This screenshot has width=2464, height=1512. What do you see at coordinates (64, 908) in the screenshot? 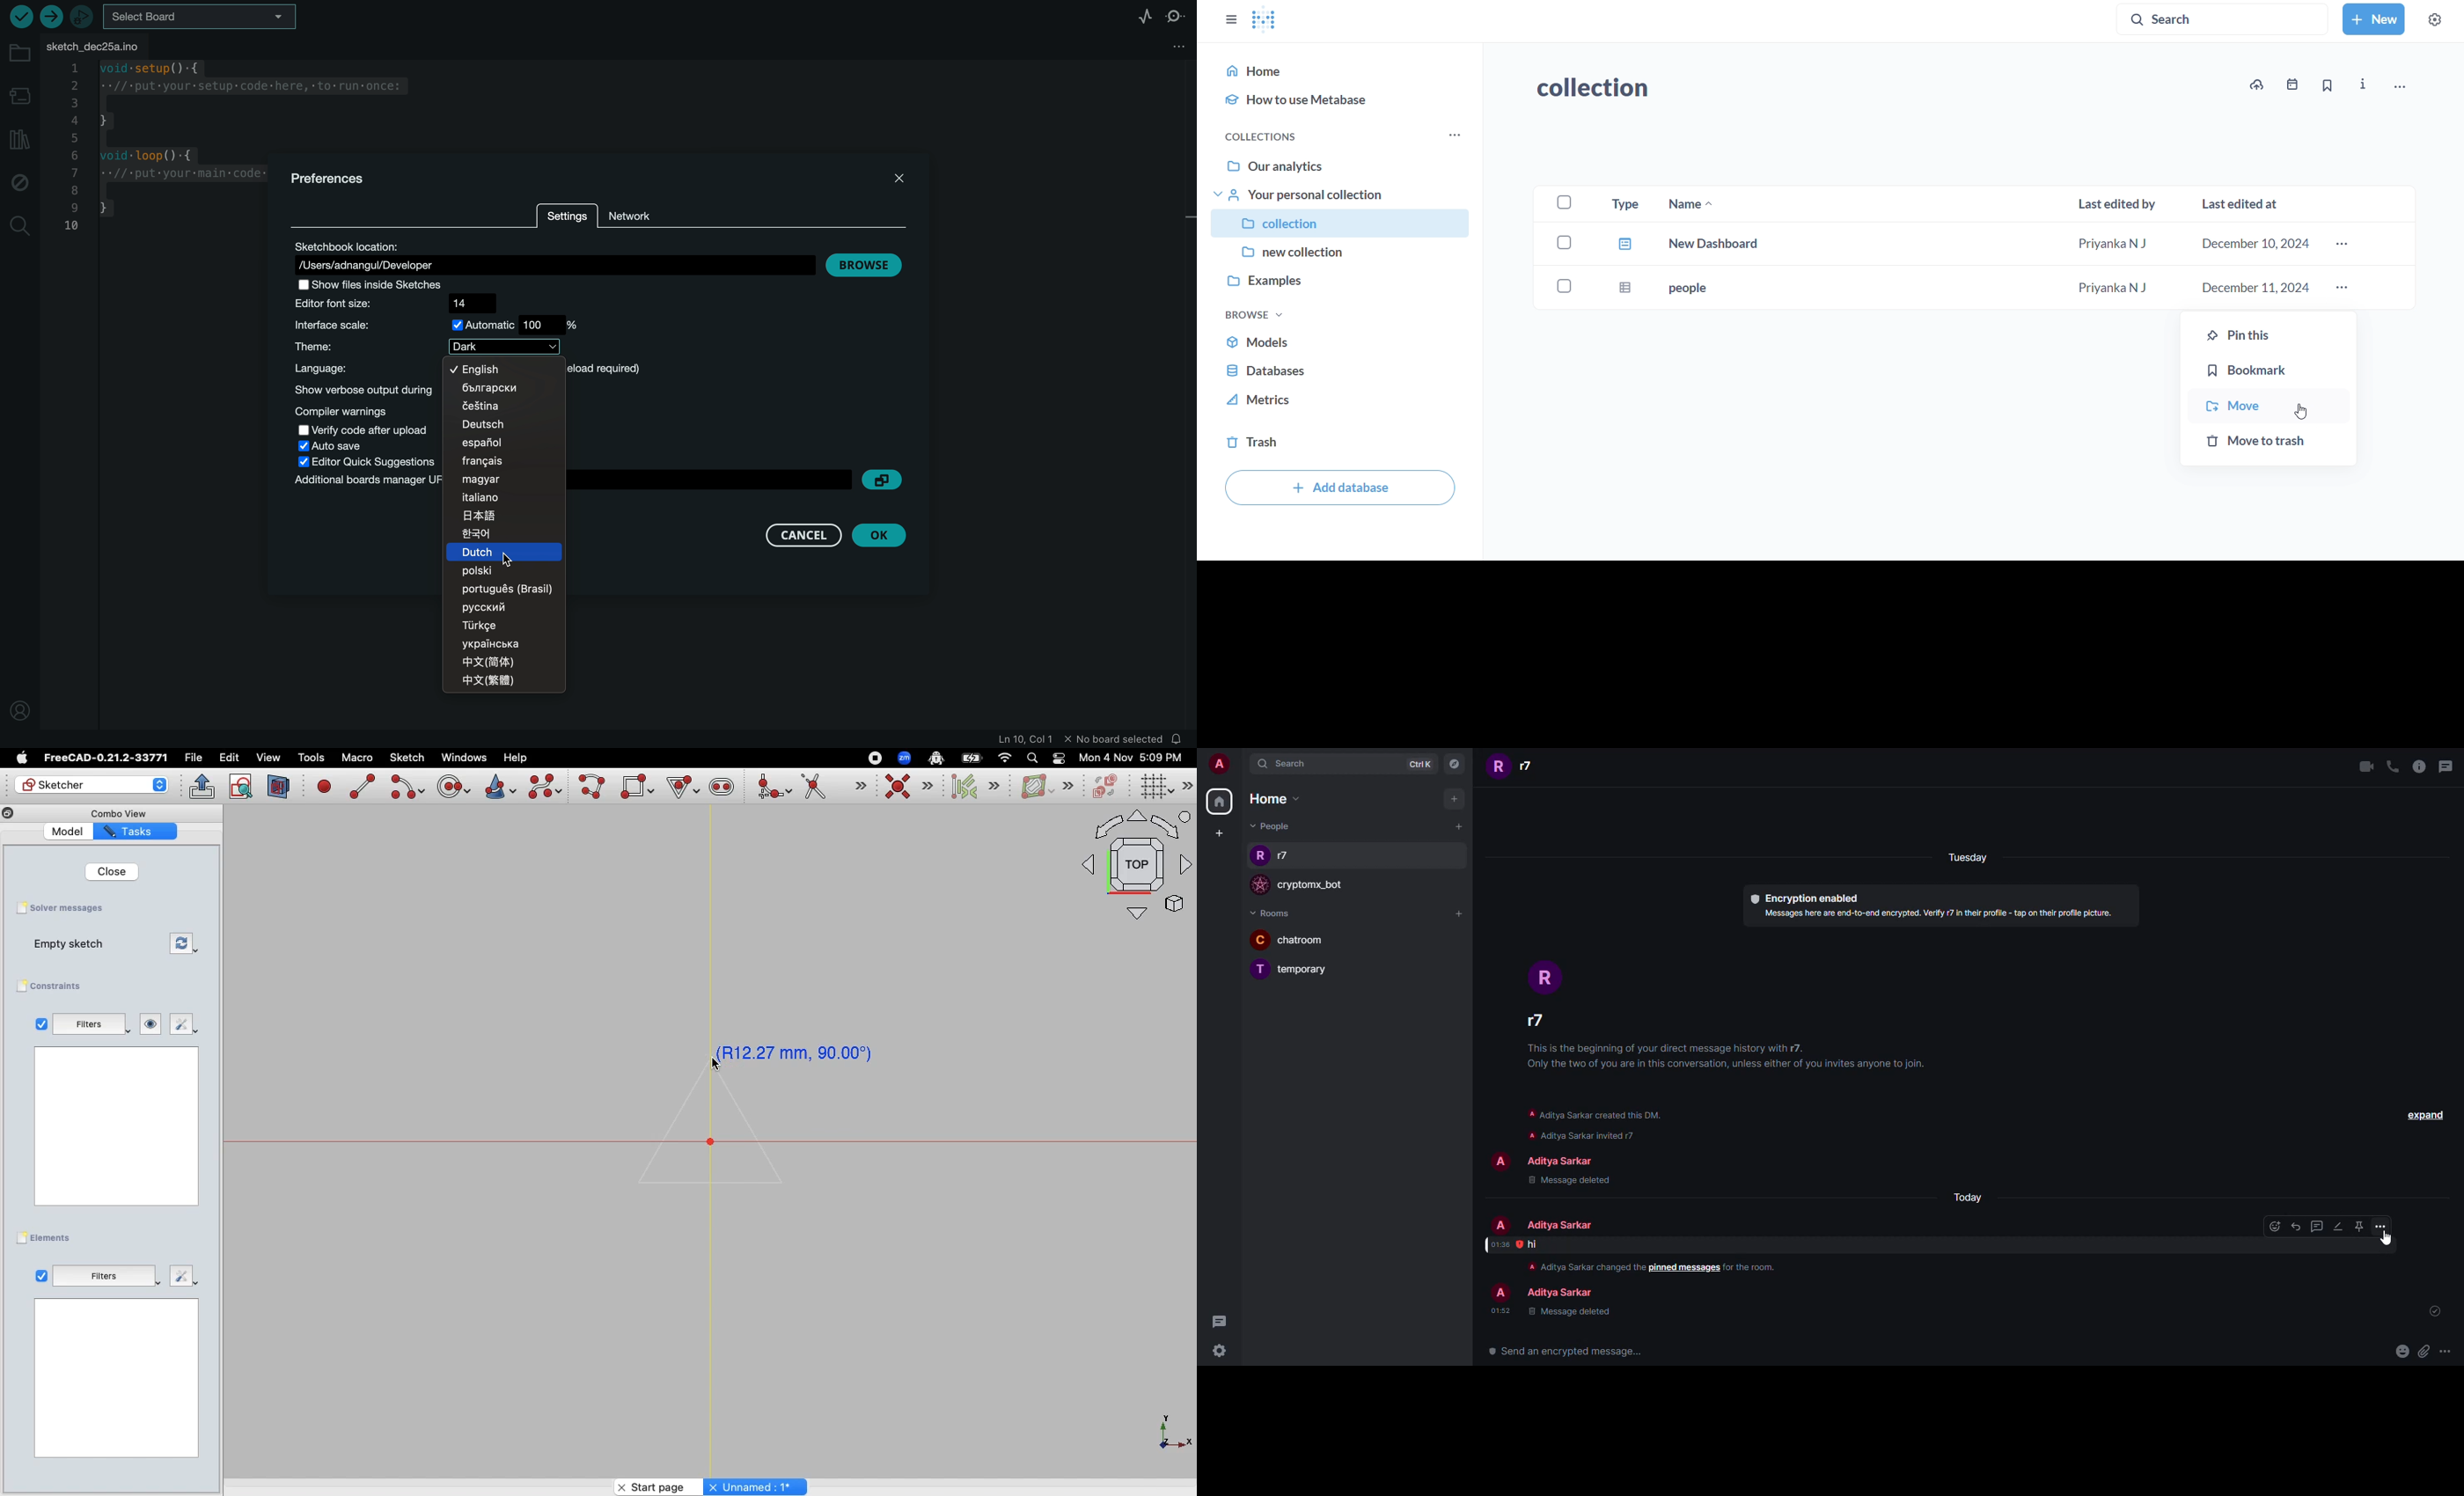
I see `Solver messages` at bounding box center [64, 908].